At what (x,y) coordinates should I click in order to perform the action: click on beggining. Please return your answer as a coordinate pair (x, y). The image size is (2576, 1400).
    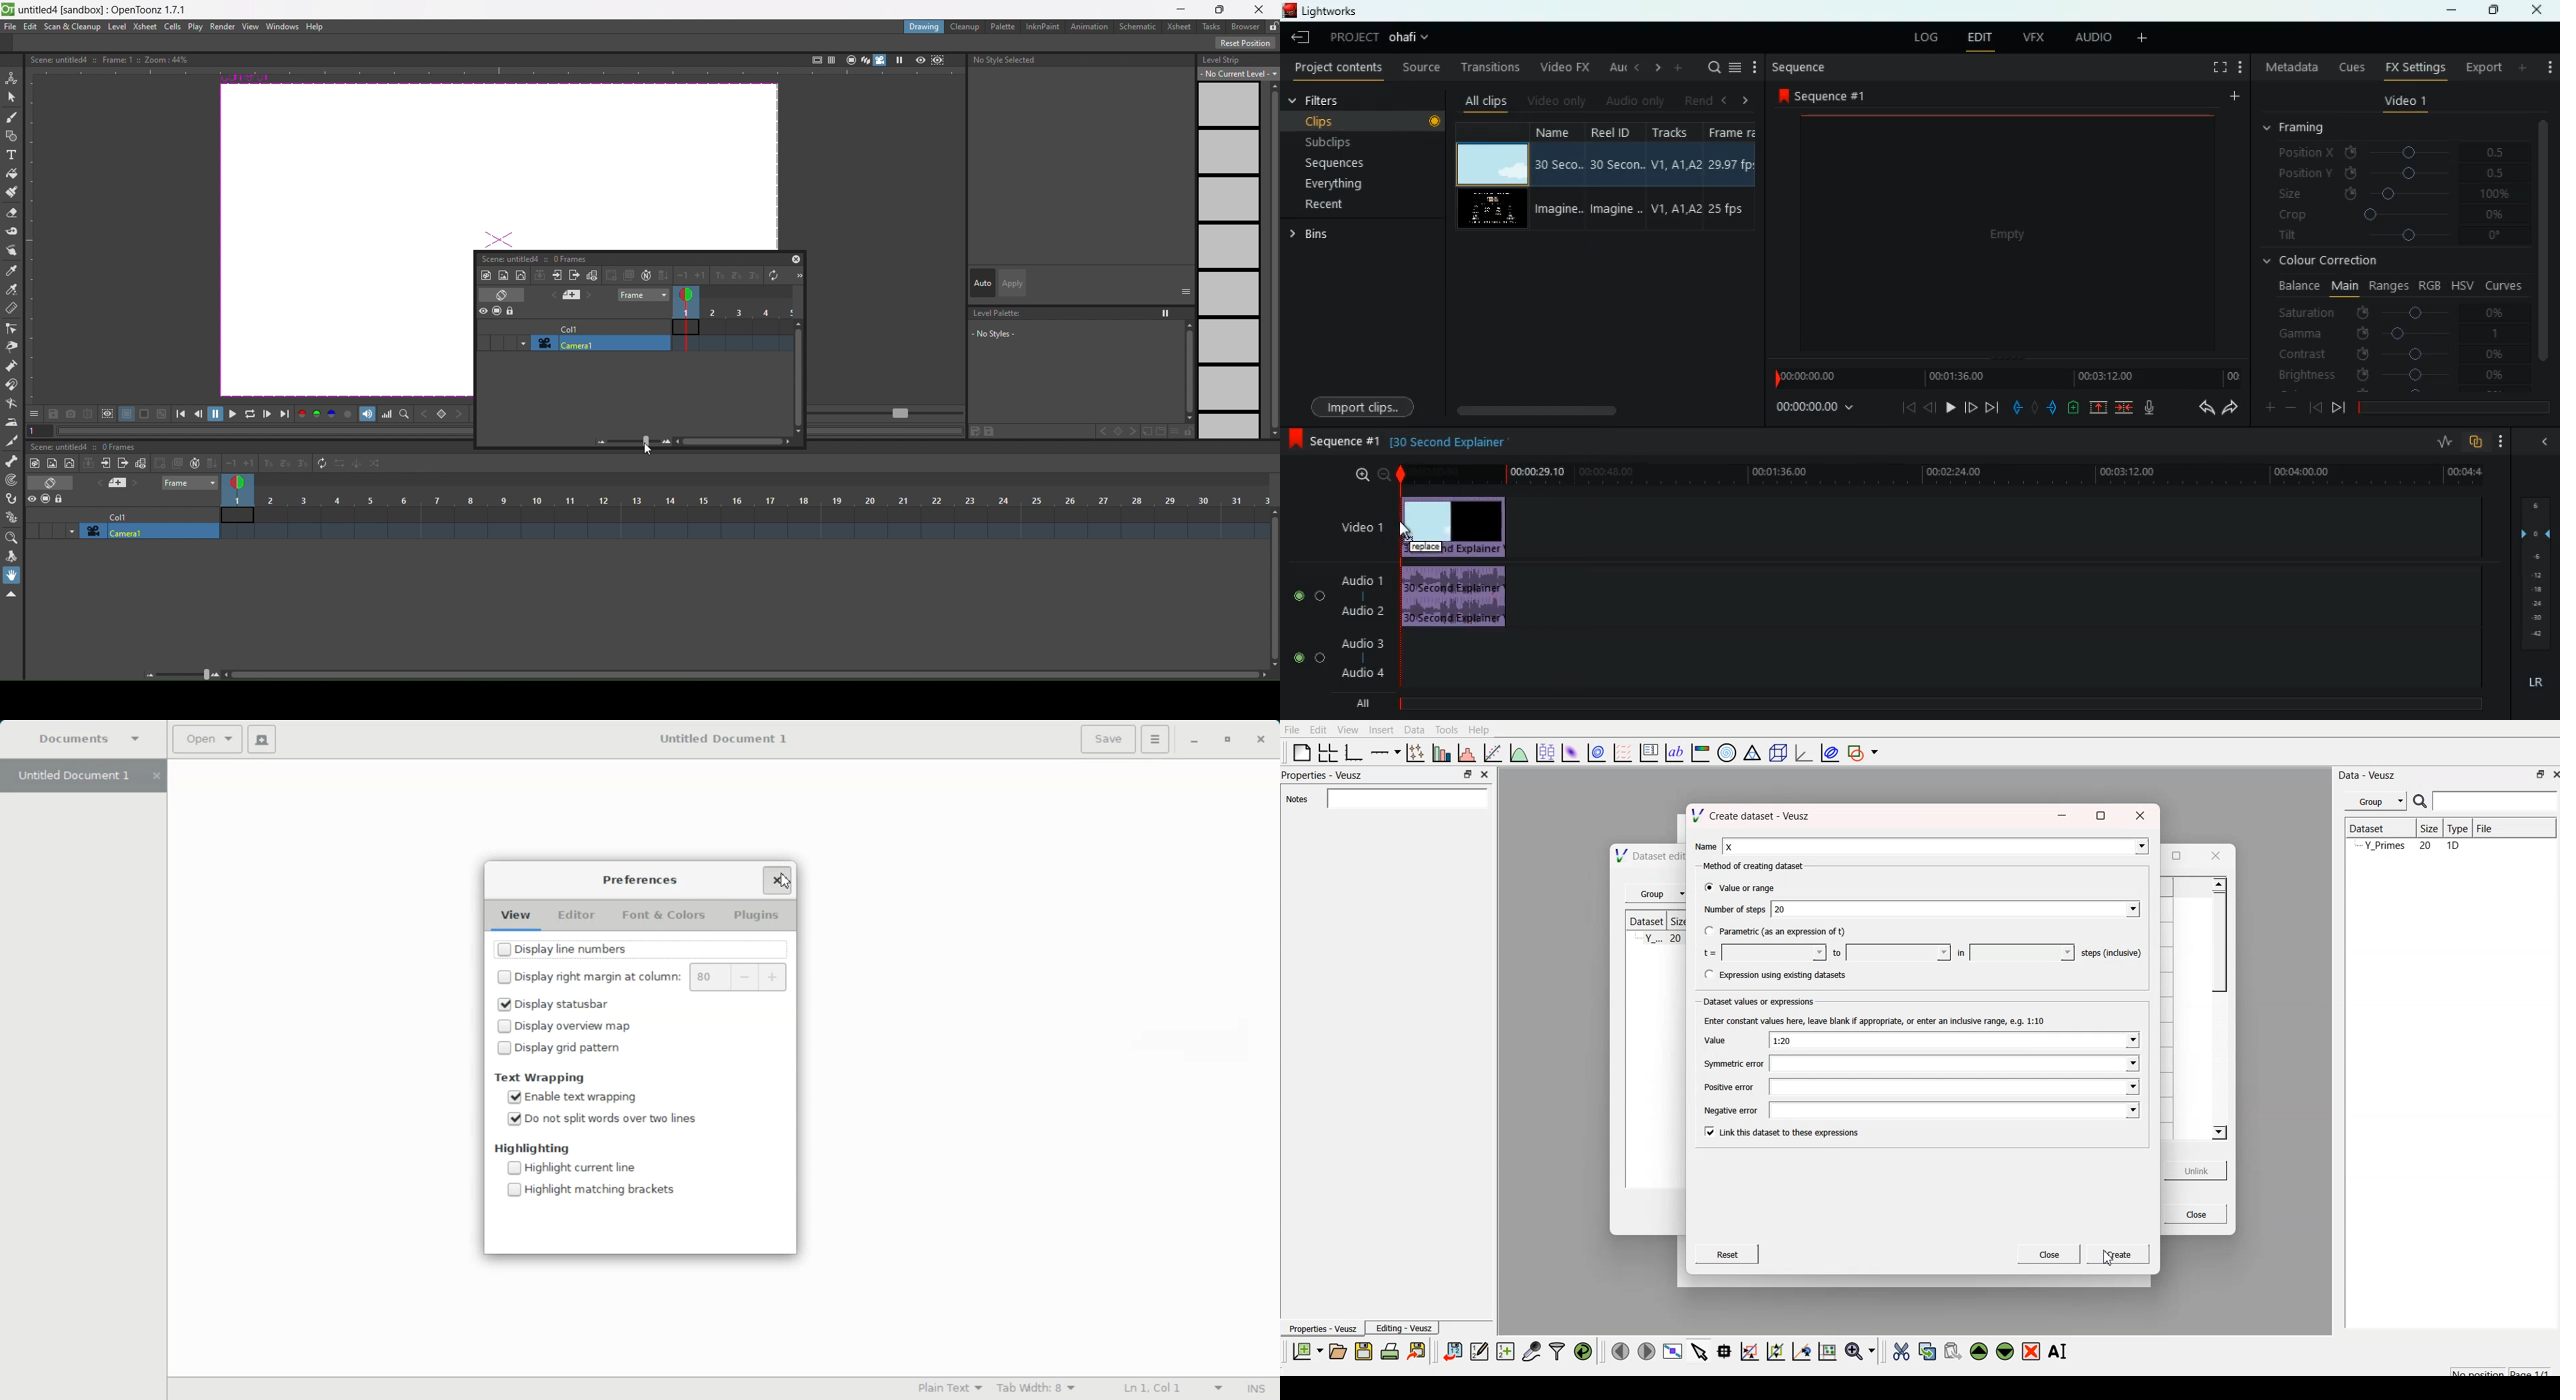
    Looking at the image, I should click on (2314, 406).